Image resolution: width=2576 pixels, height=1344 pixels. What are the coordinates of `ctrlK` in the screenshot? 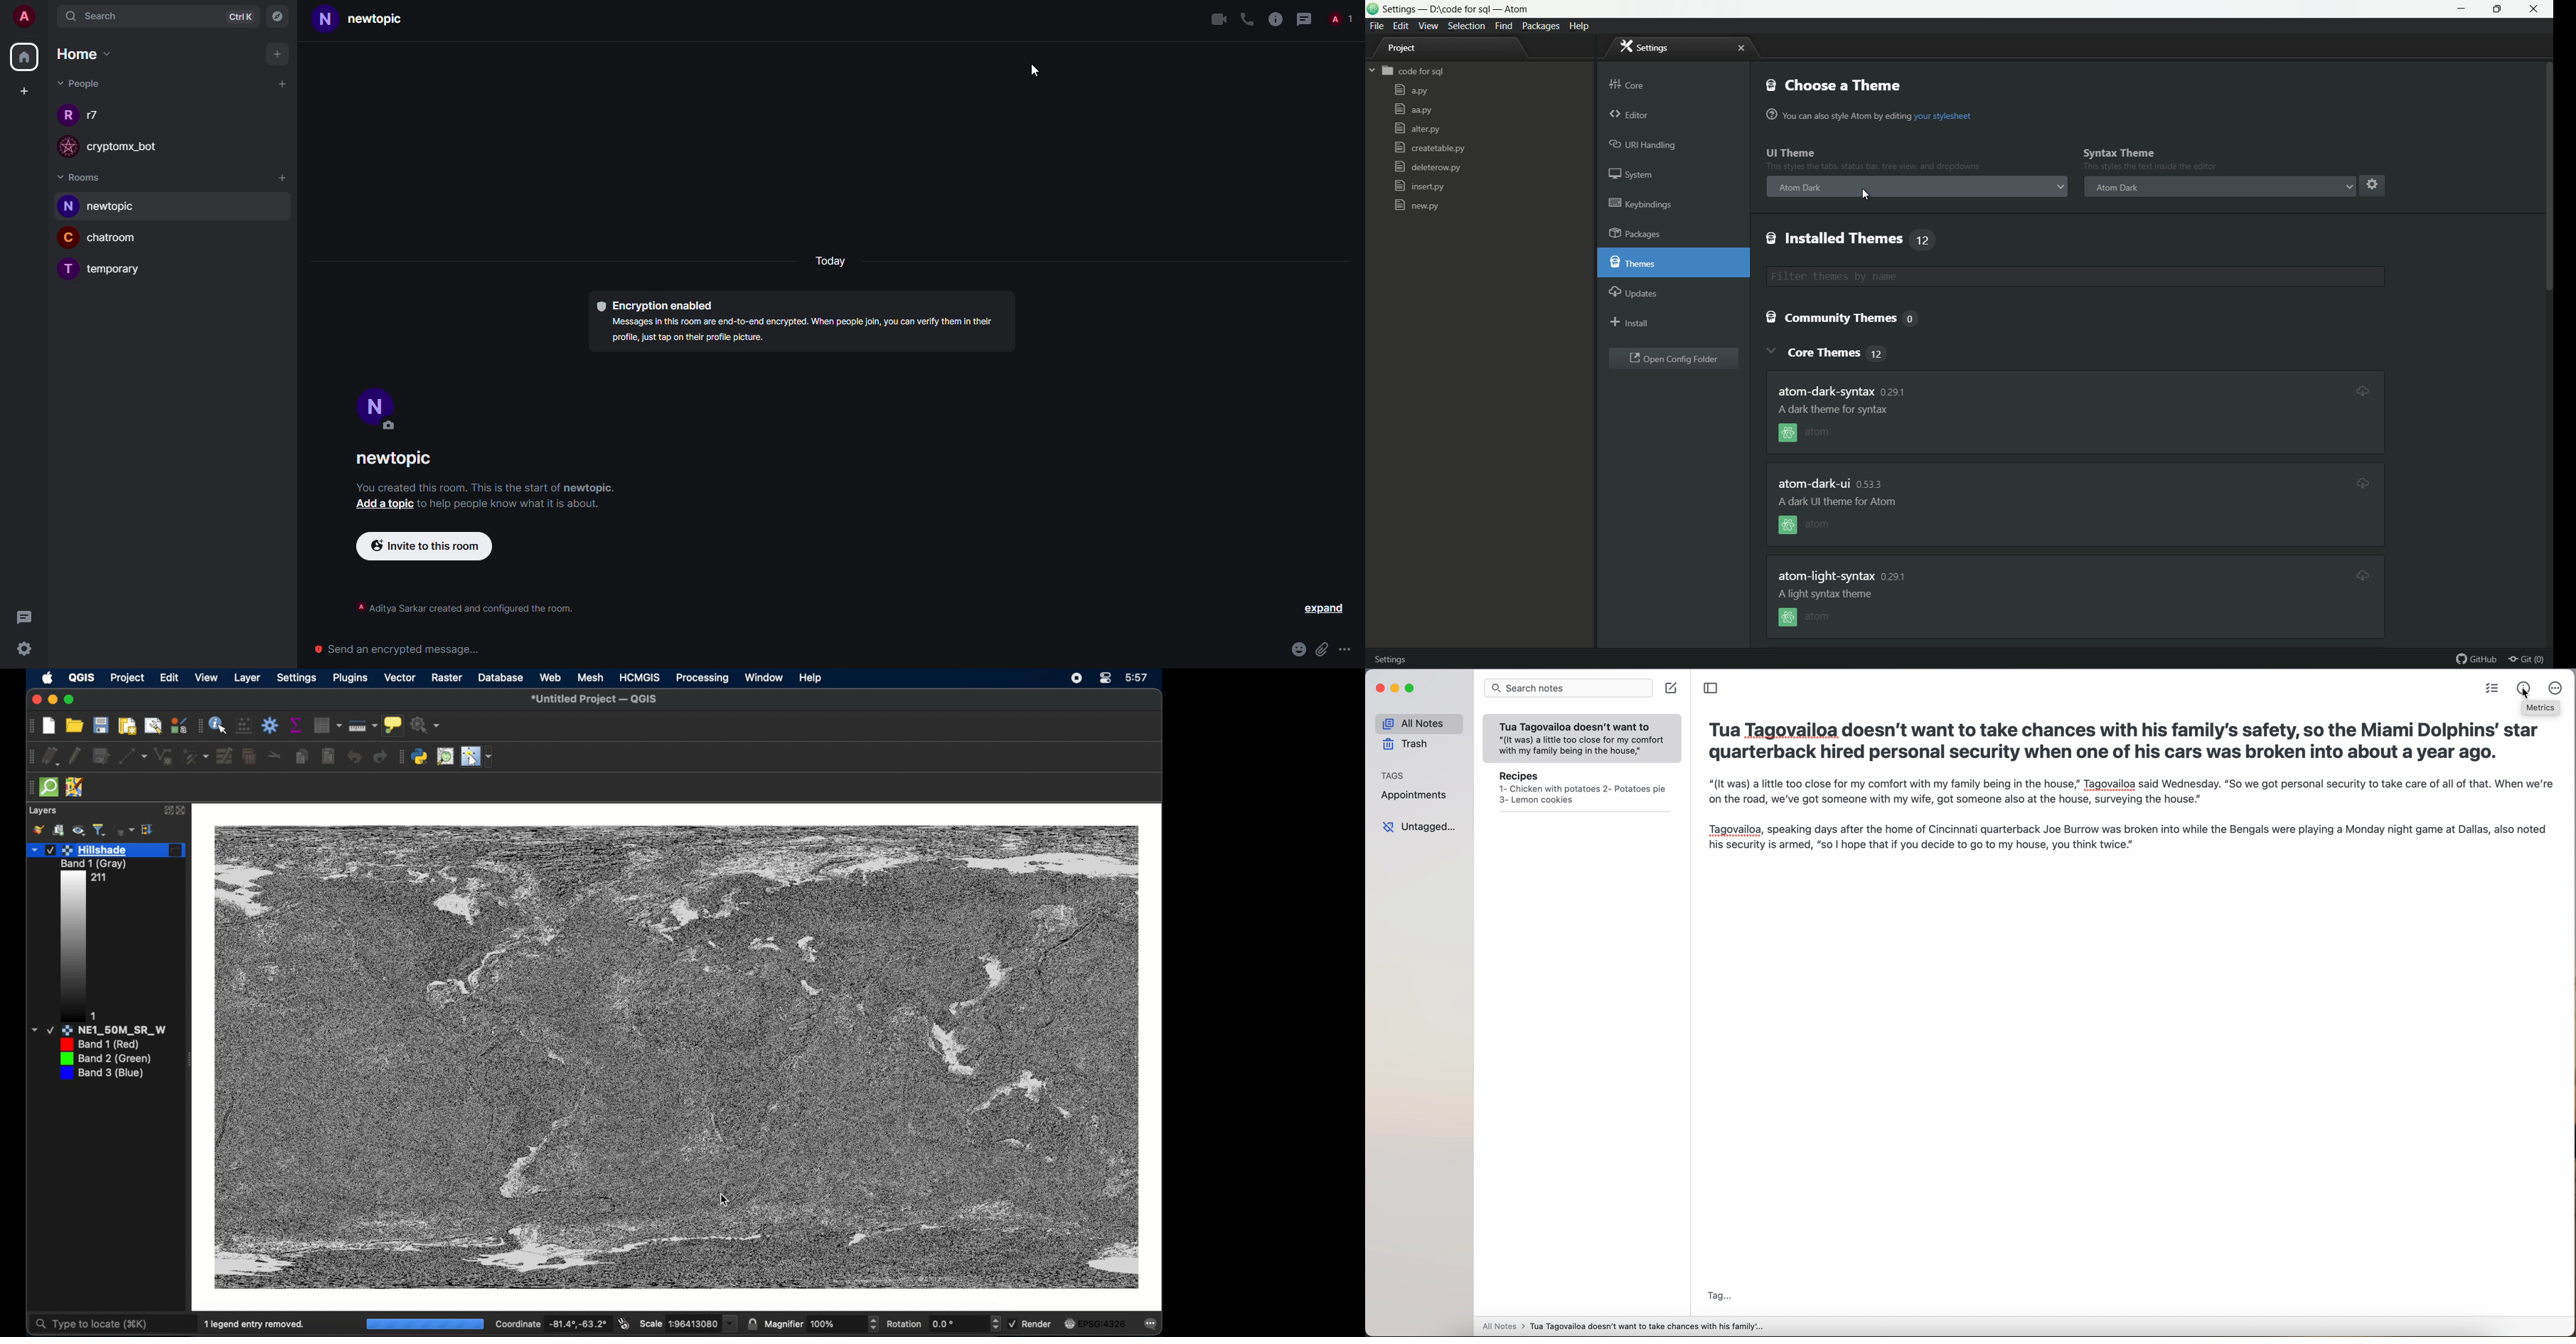 It's located at (233, 16).